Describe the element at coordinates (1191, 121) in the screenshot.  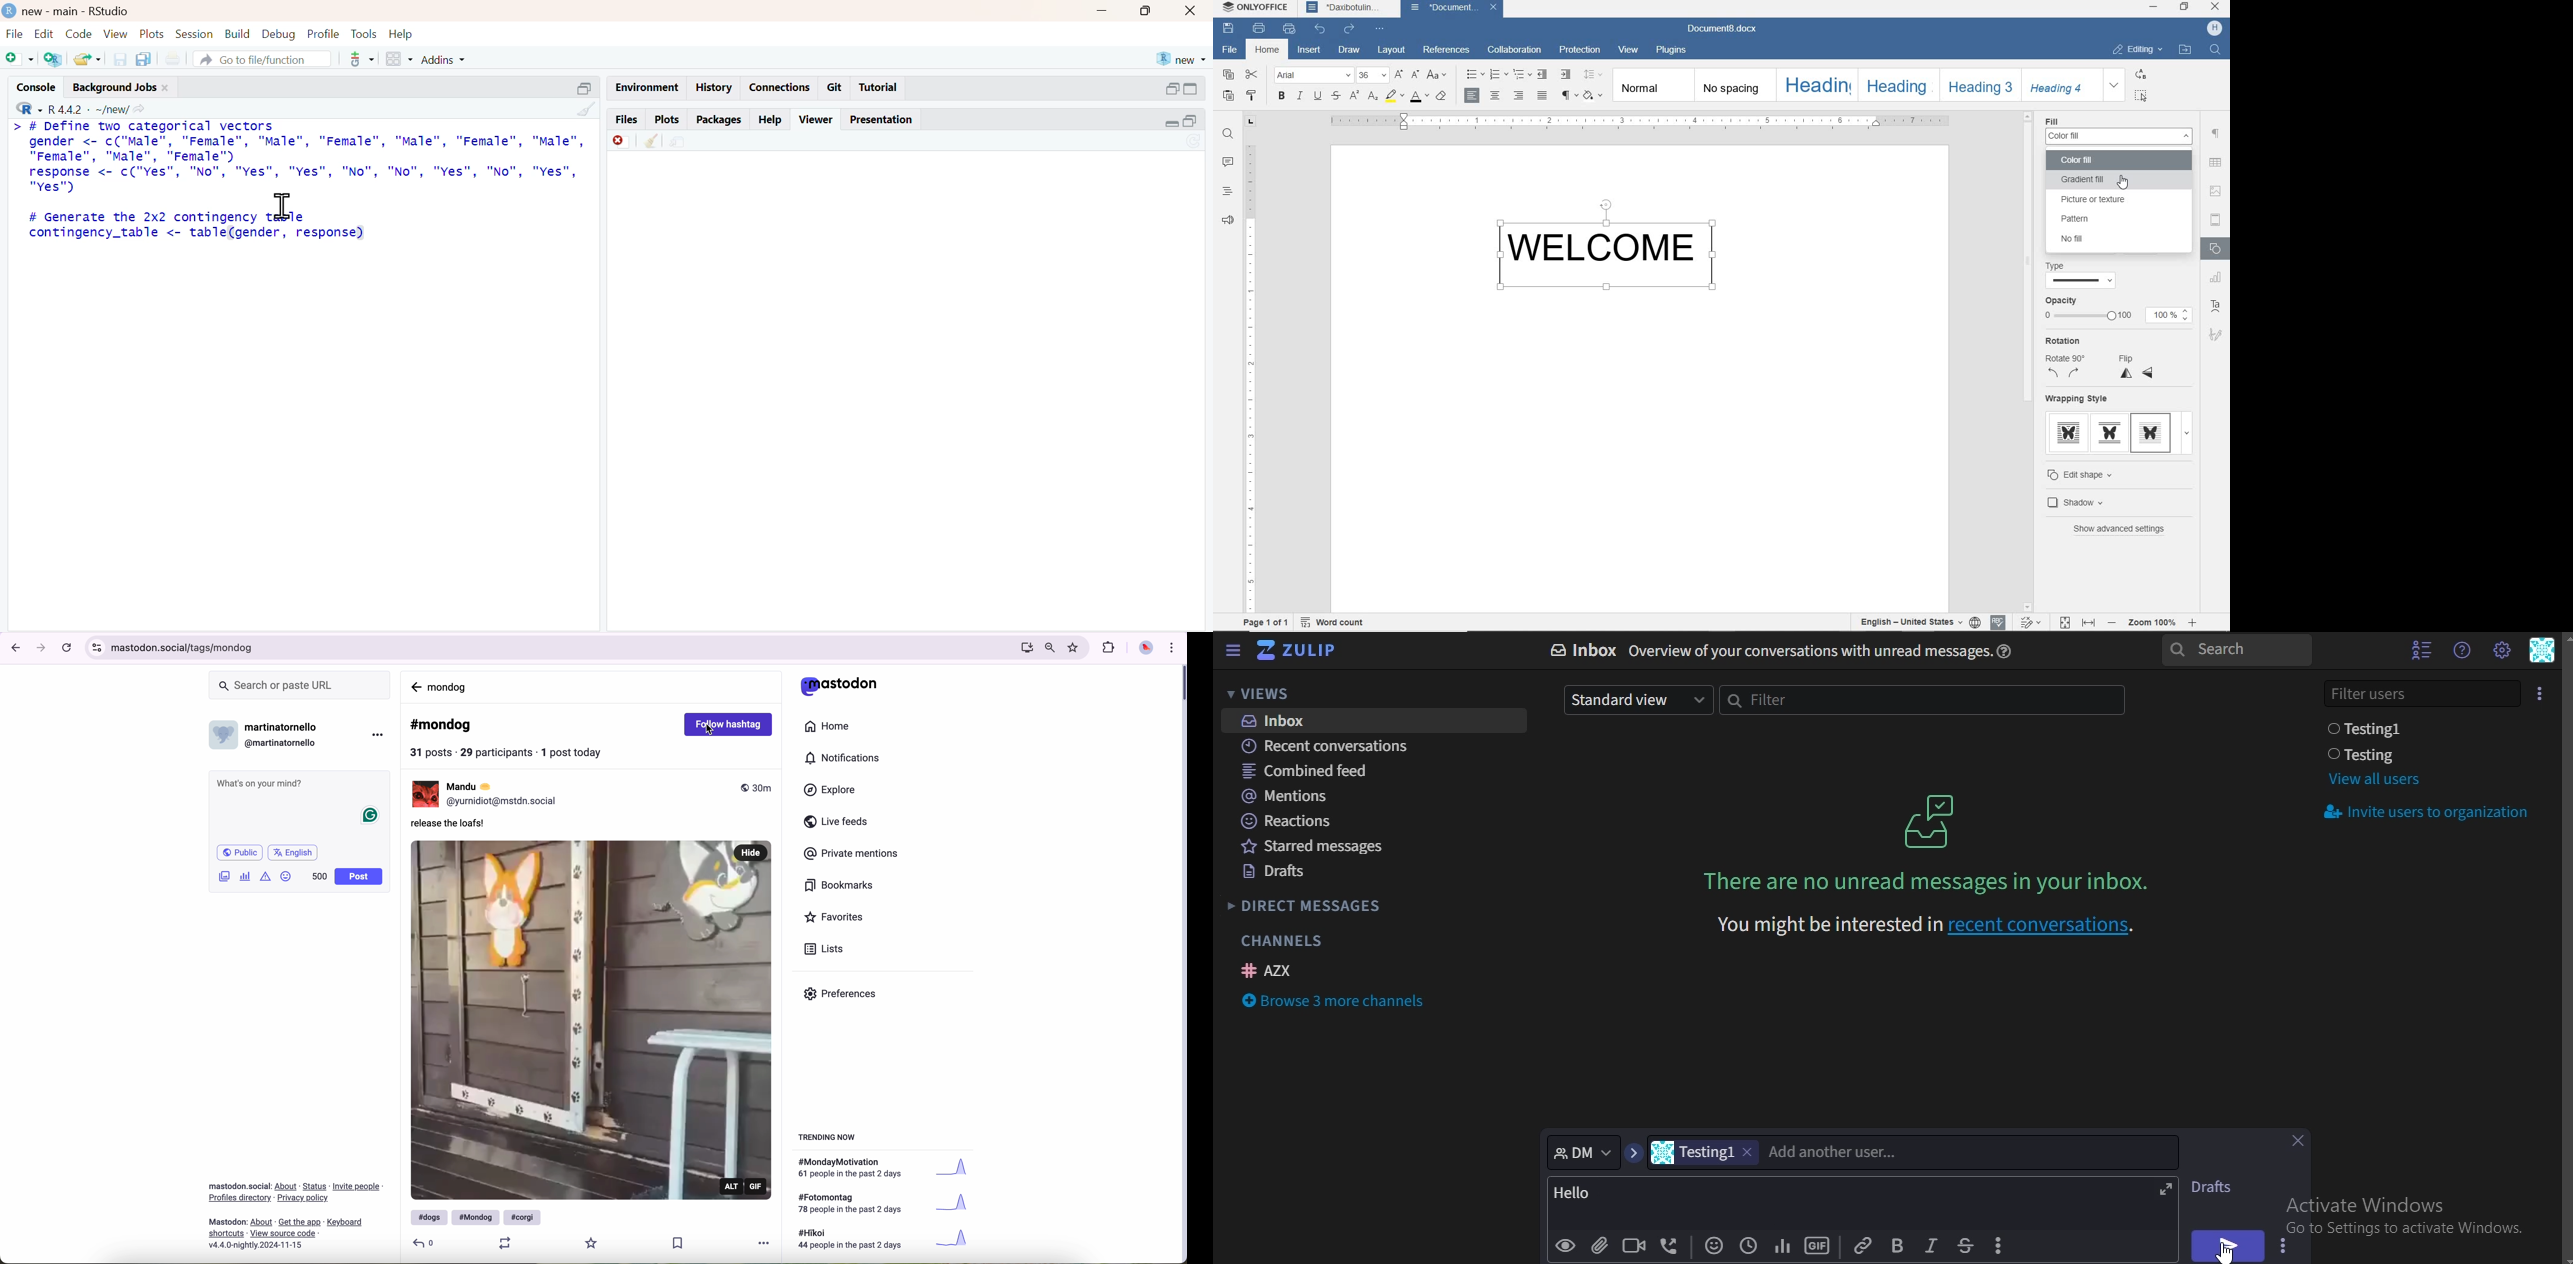
I see `open in separate window` at that location.